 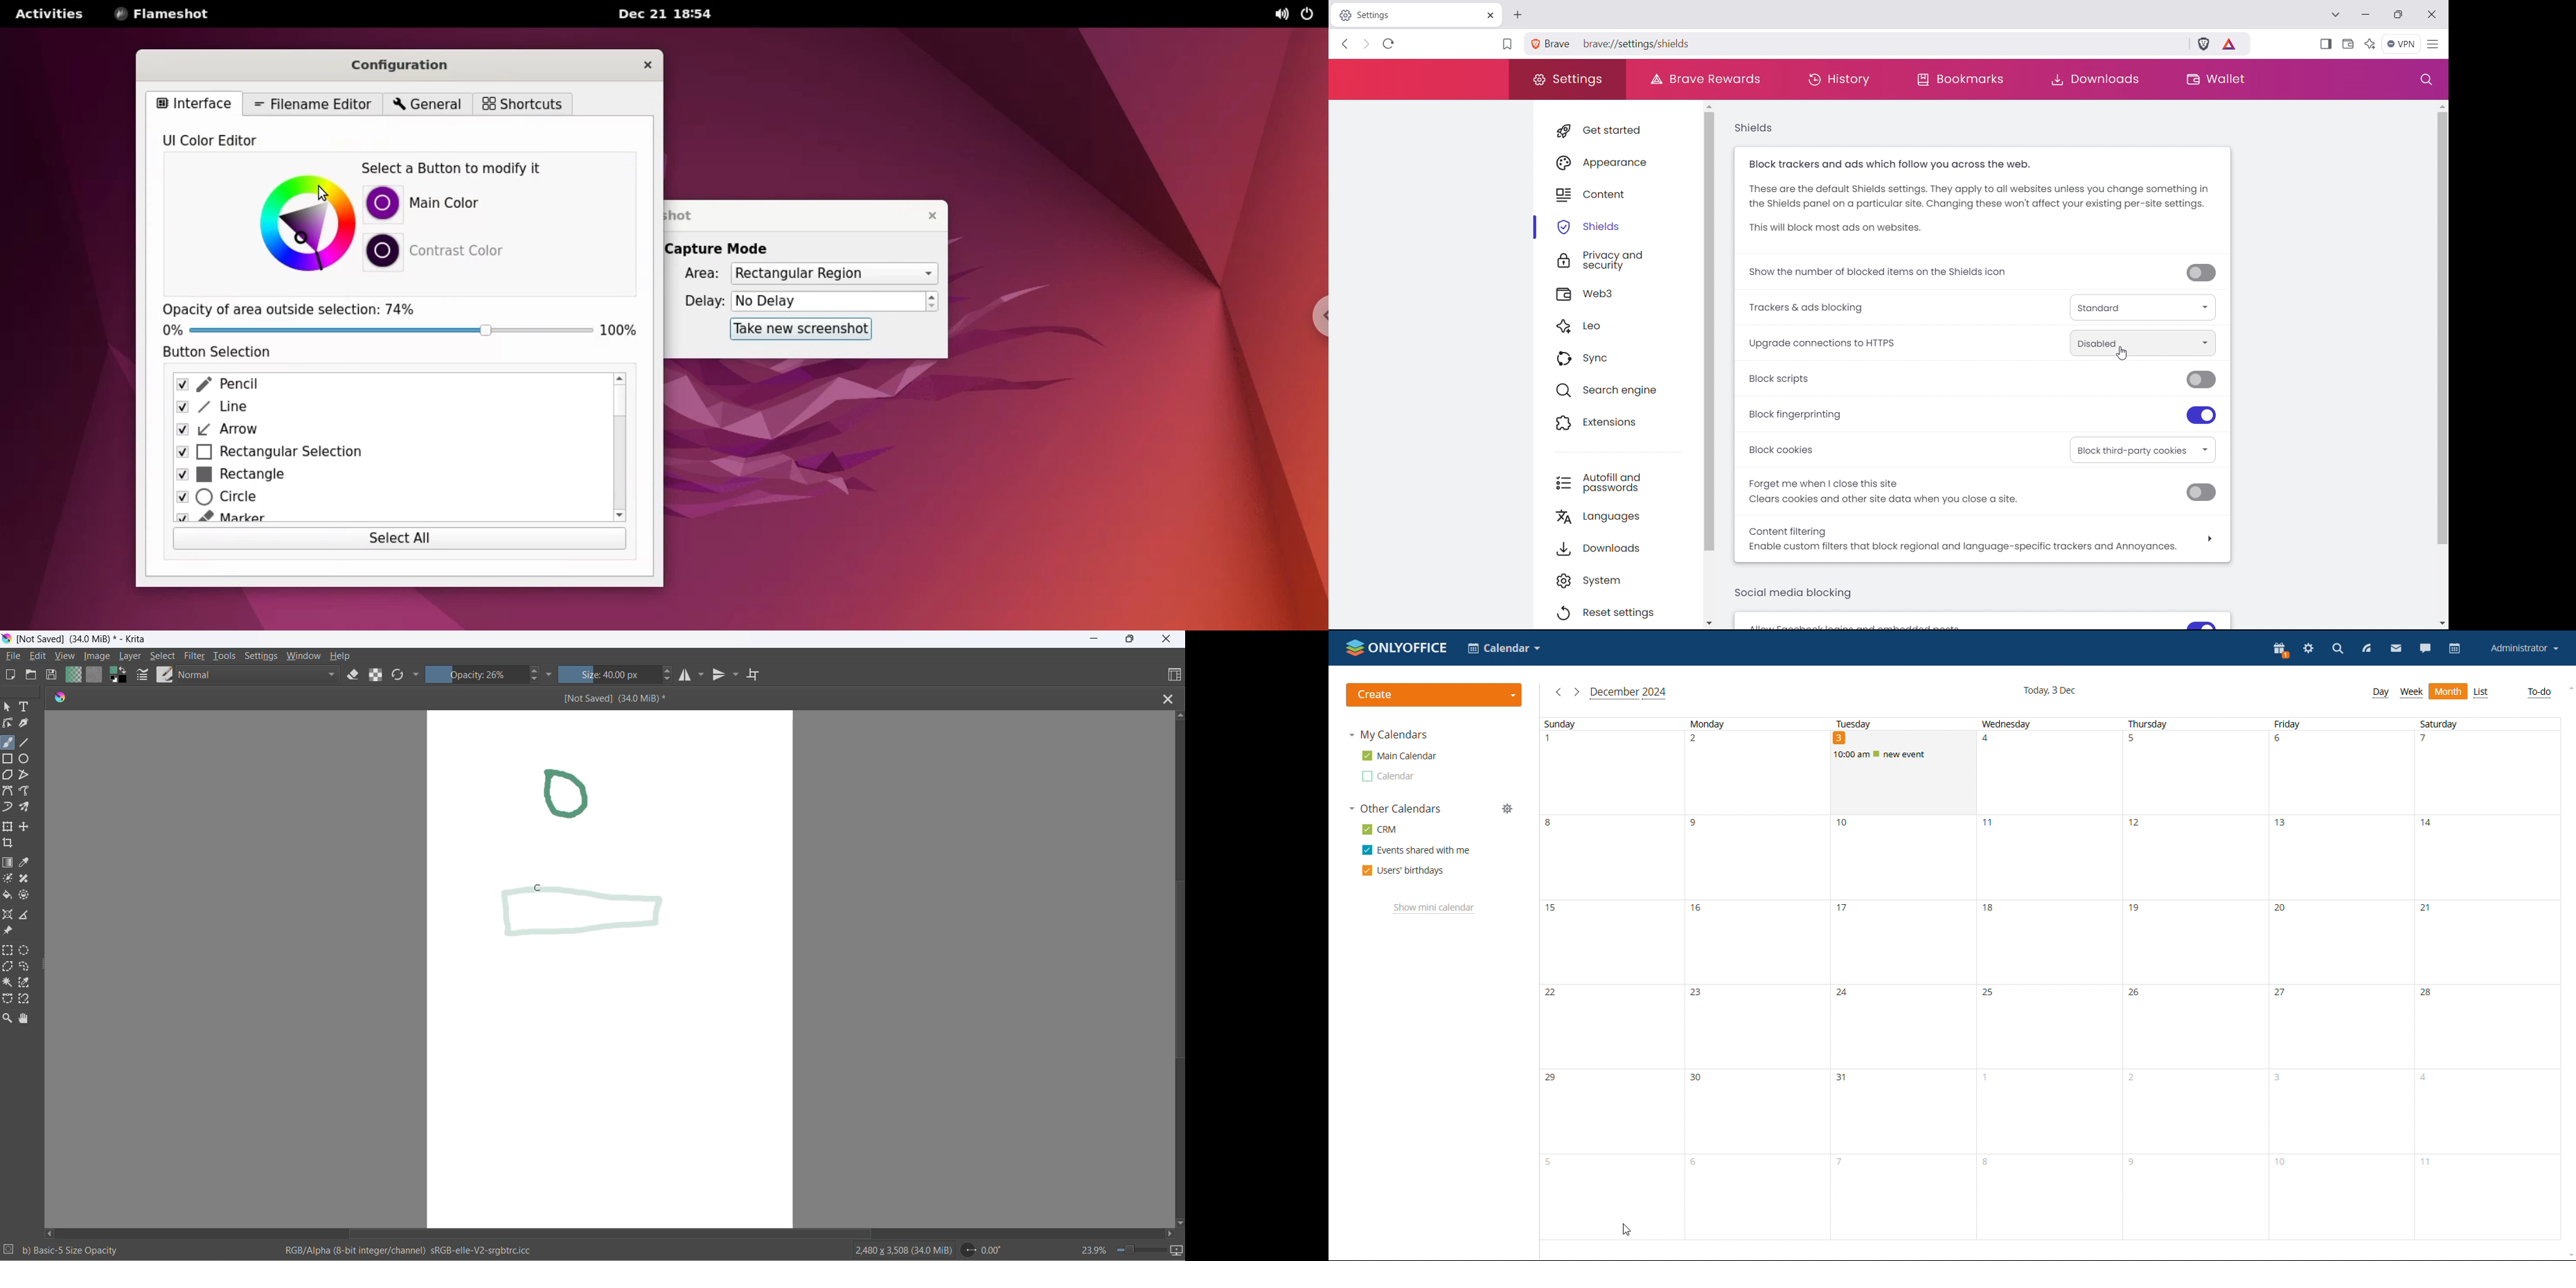 What do you see at coordinates (9, 864) in the screenshot?
I see `draw gradient` at bounding box center [9, 864].